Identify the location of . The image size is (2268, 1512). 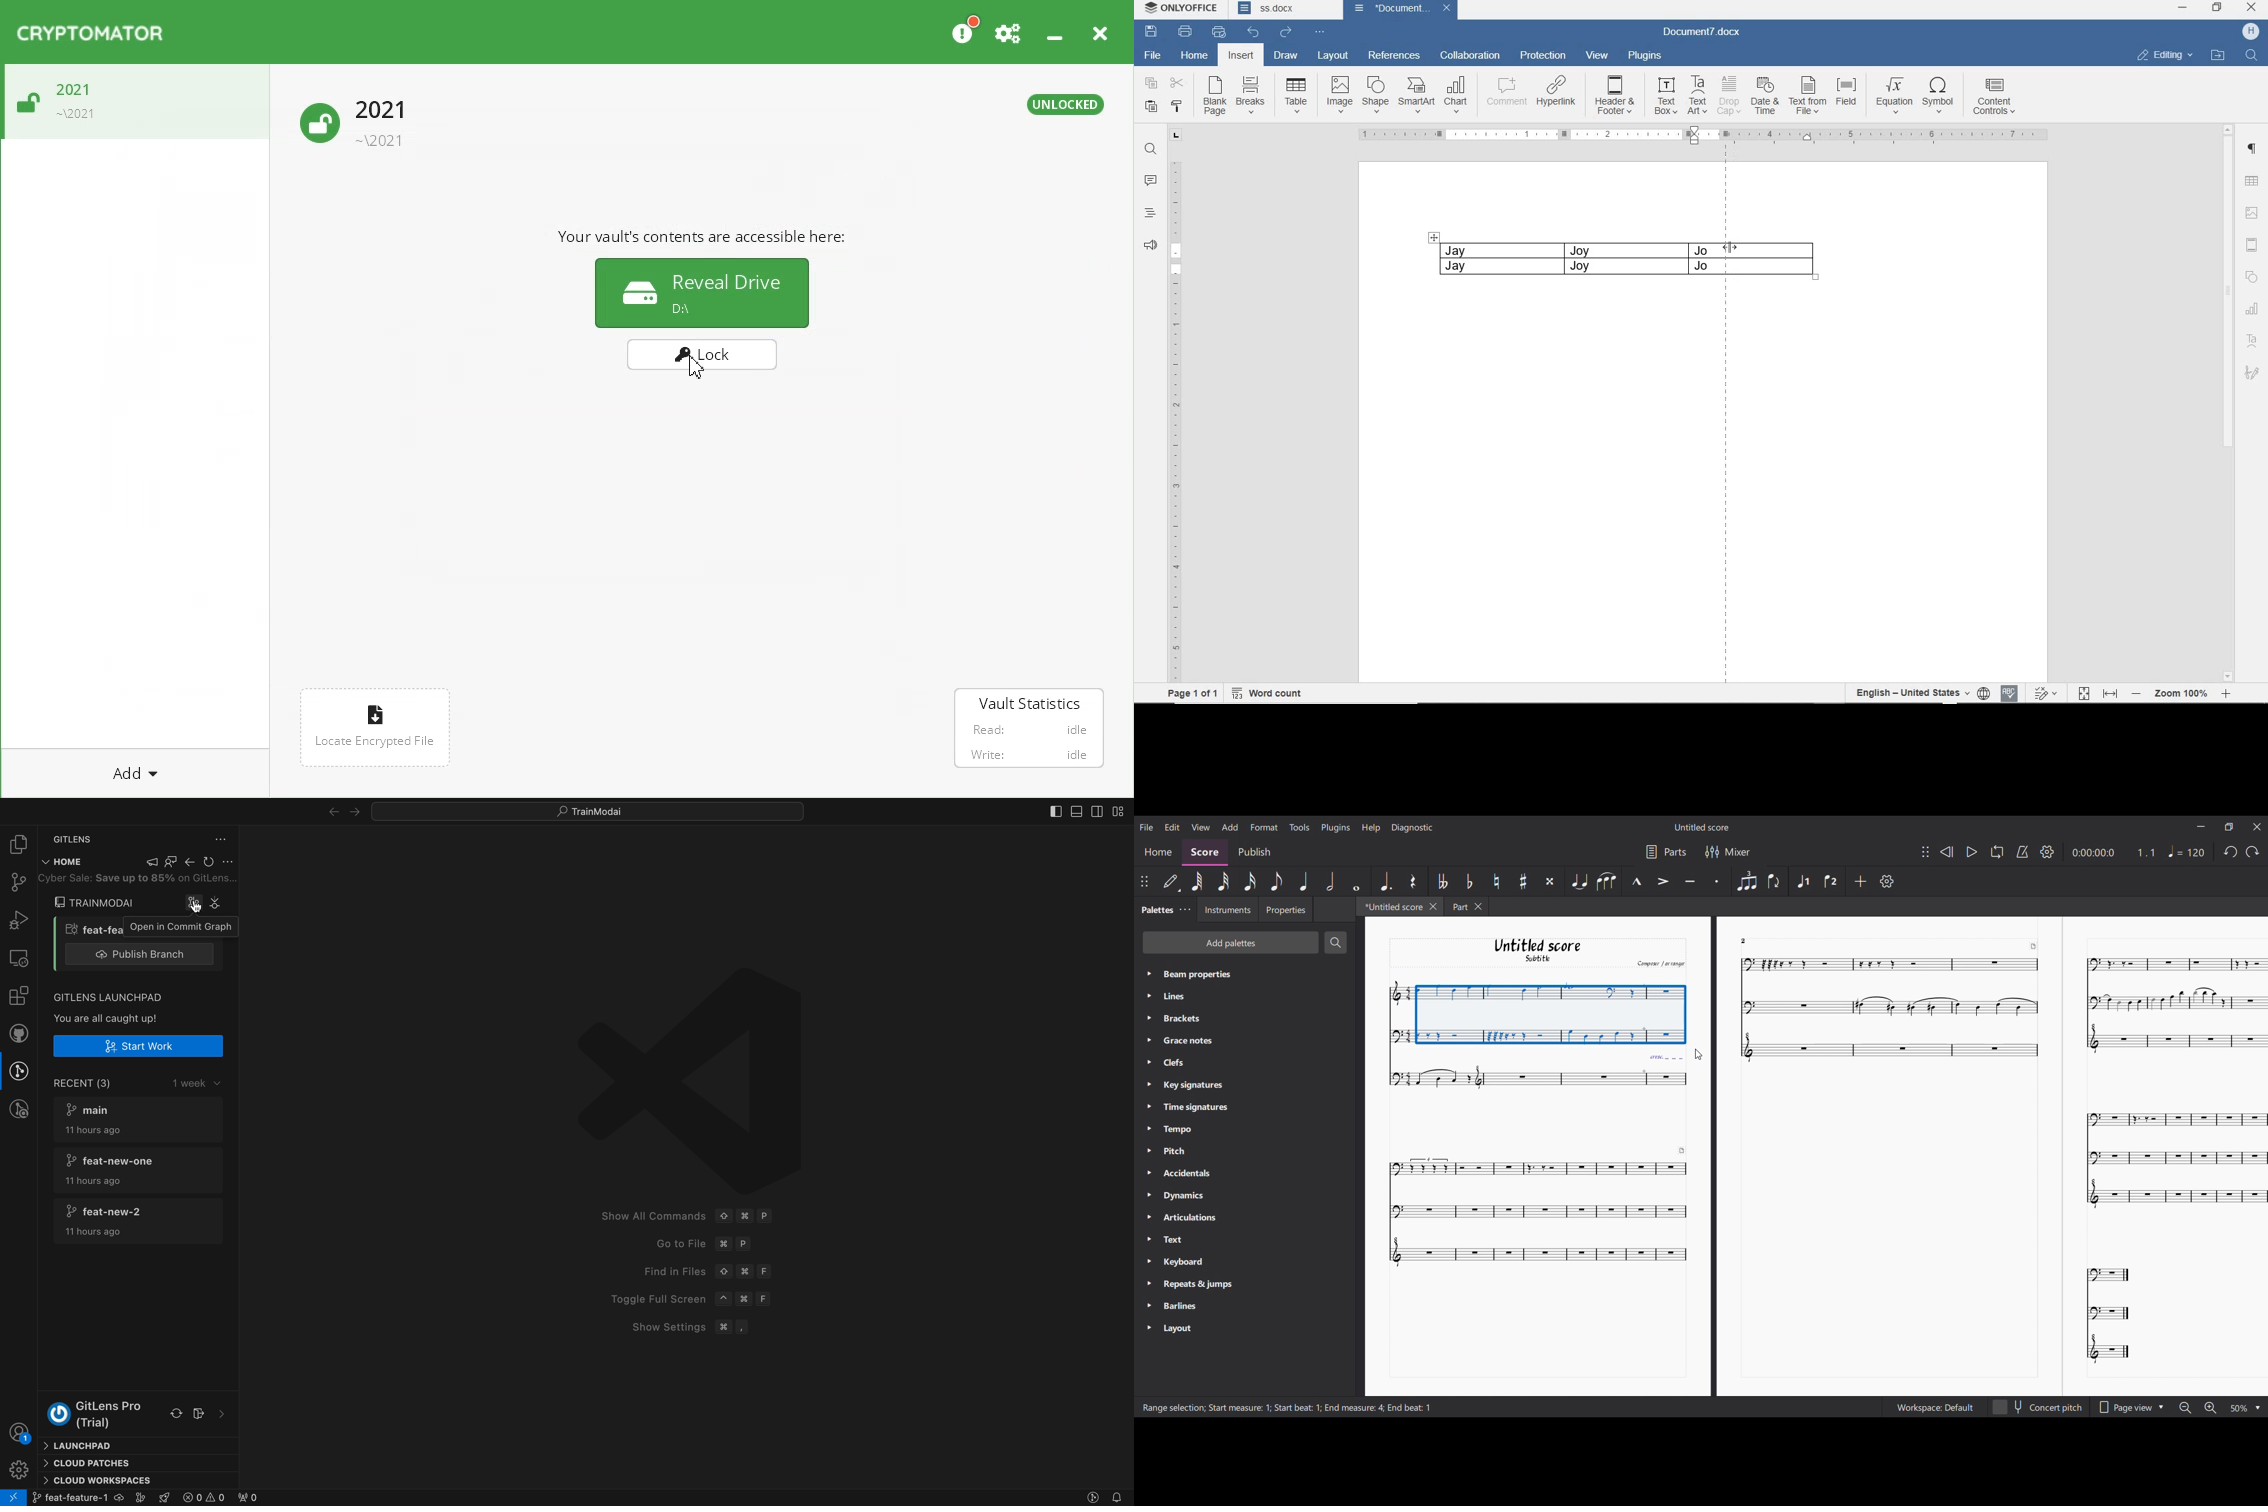
(1148, 1154).